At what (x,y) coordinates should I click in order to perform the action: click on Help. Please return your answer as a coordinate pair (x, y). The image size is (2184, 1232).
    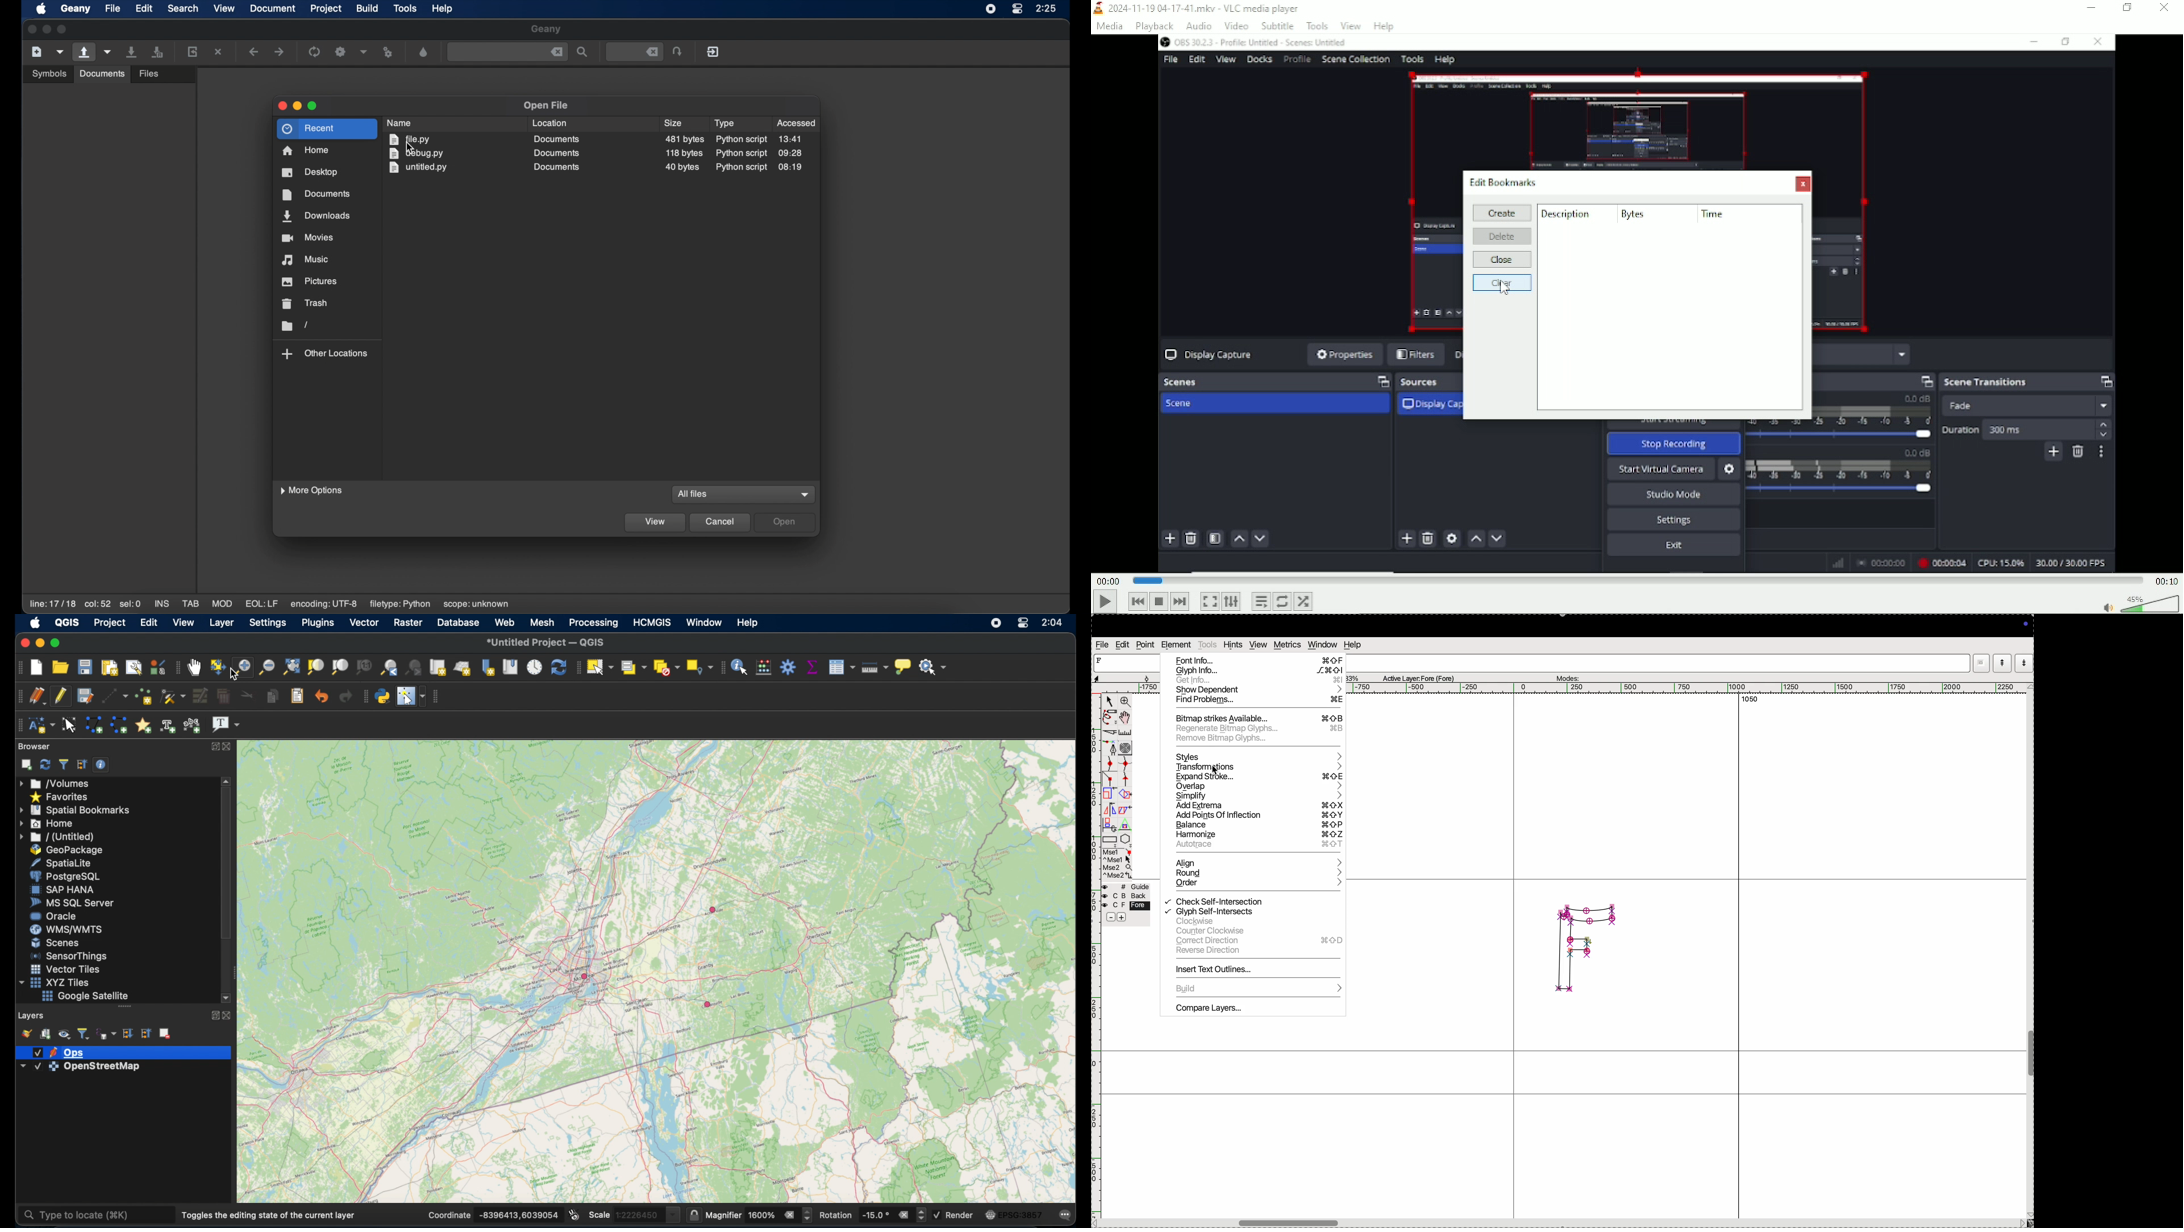
    Looking at the image, I should click on (1384, 26).